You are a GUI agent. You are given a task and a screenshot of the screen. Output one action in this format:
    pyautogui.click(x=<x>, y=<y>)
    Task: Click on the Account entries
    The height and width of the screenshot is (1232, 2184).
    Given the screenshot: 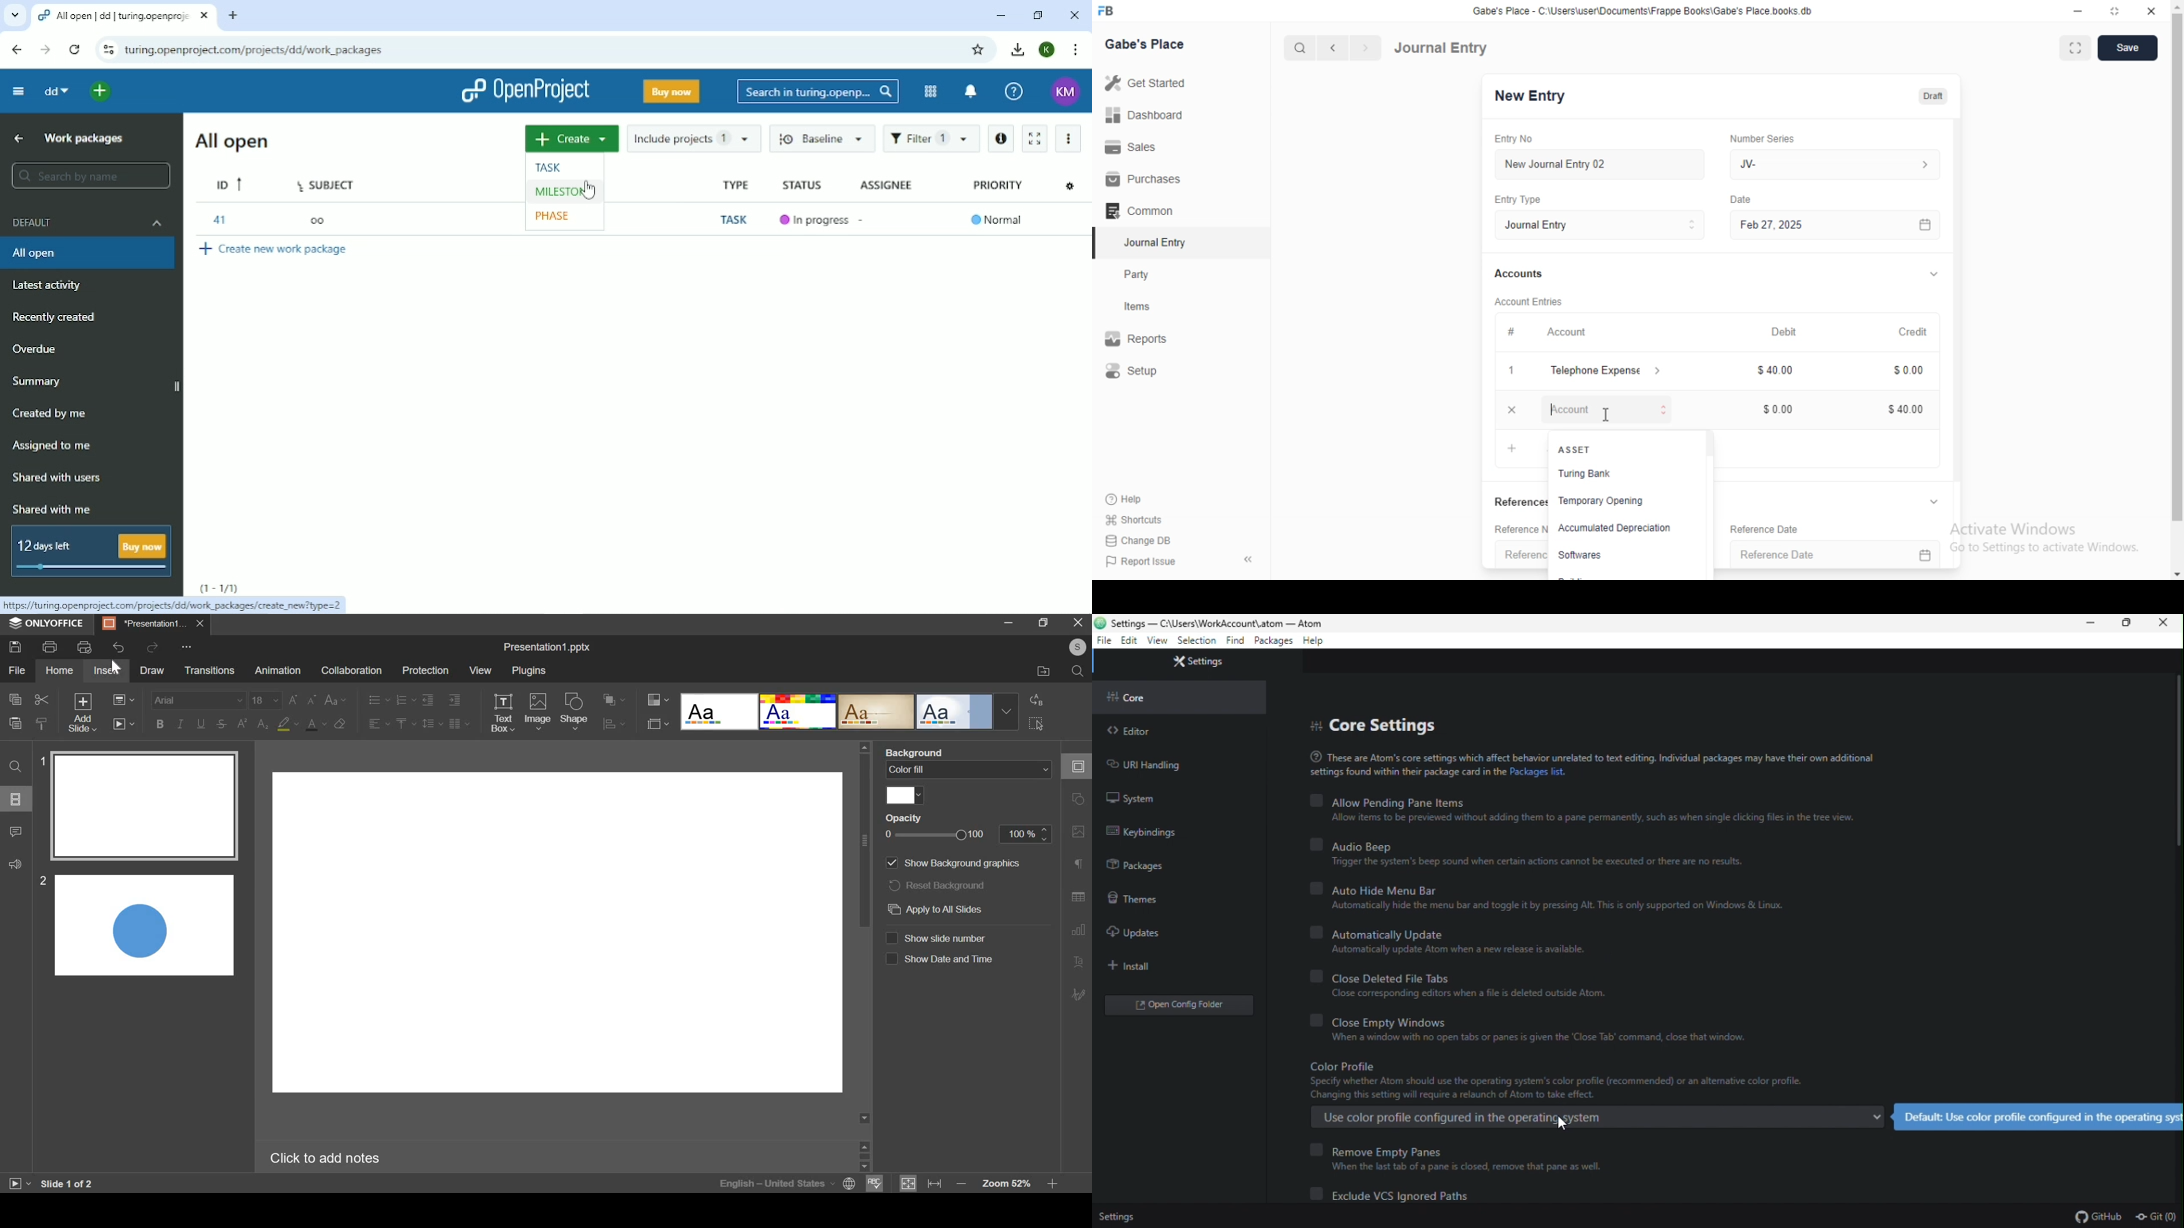 What is the action you would take?
    pyautogui.click(x=1535, y=301)
    